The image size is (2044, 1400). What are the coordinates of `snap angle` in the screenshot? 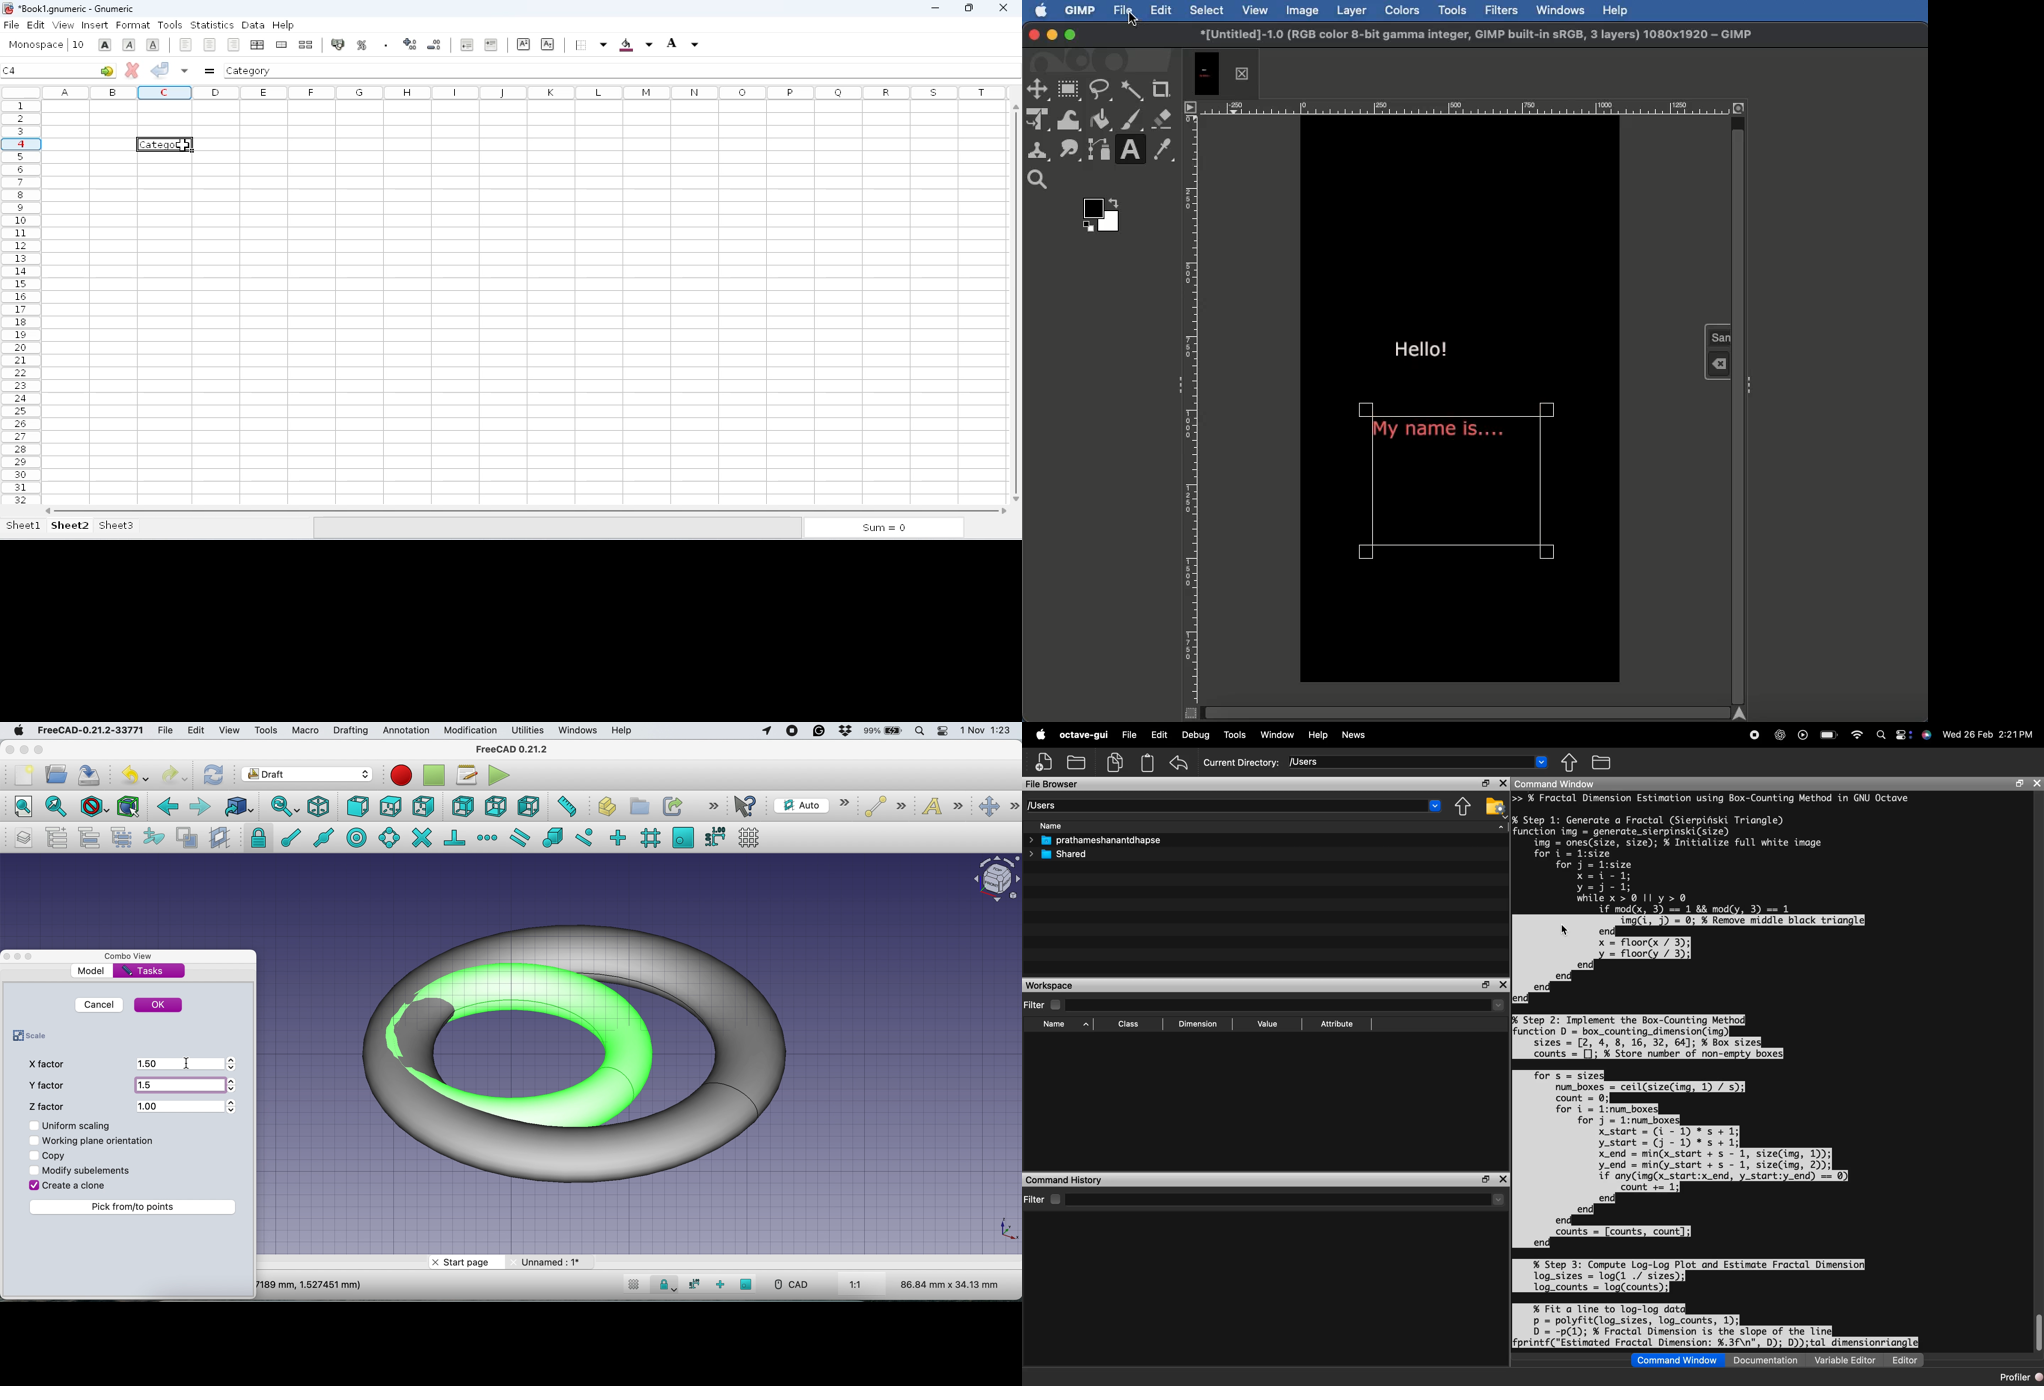 It's located at (389, 837).